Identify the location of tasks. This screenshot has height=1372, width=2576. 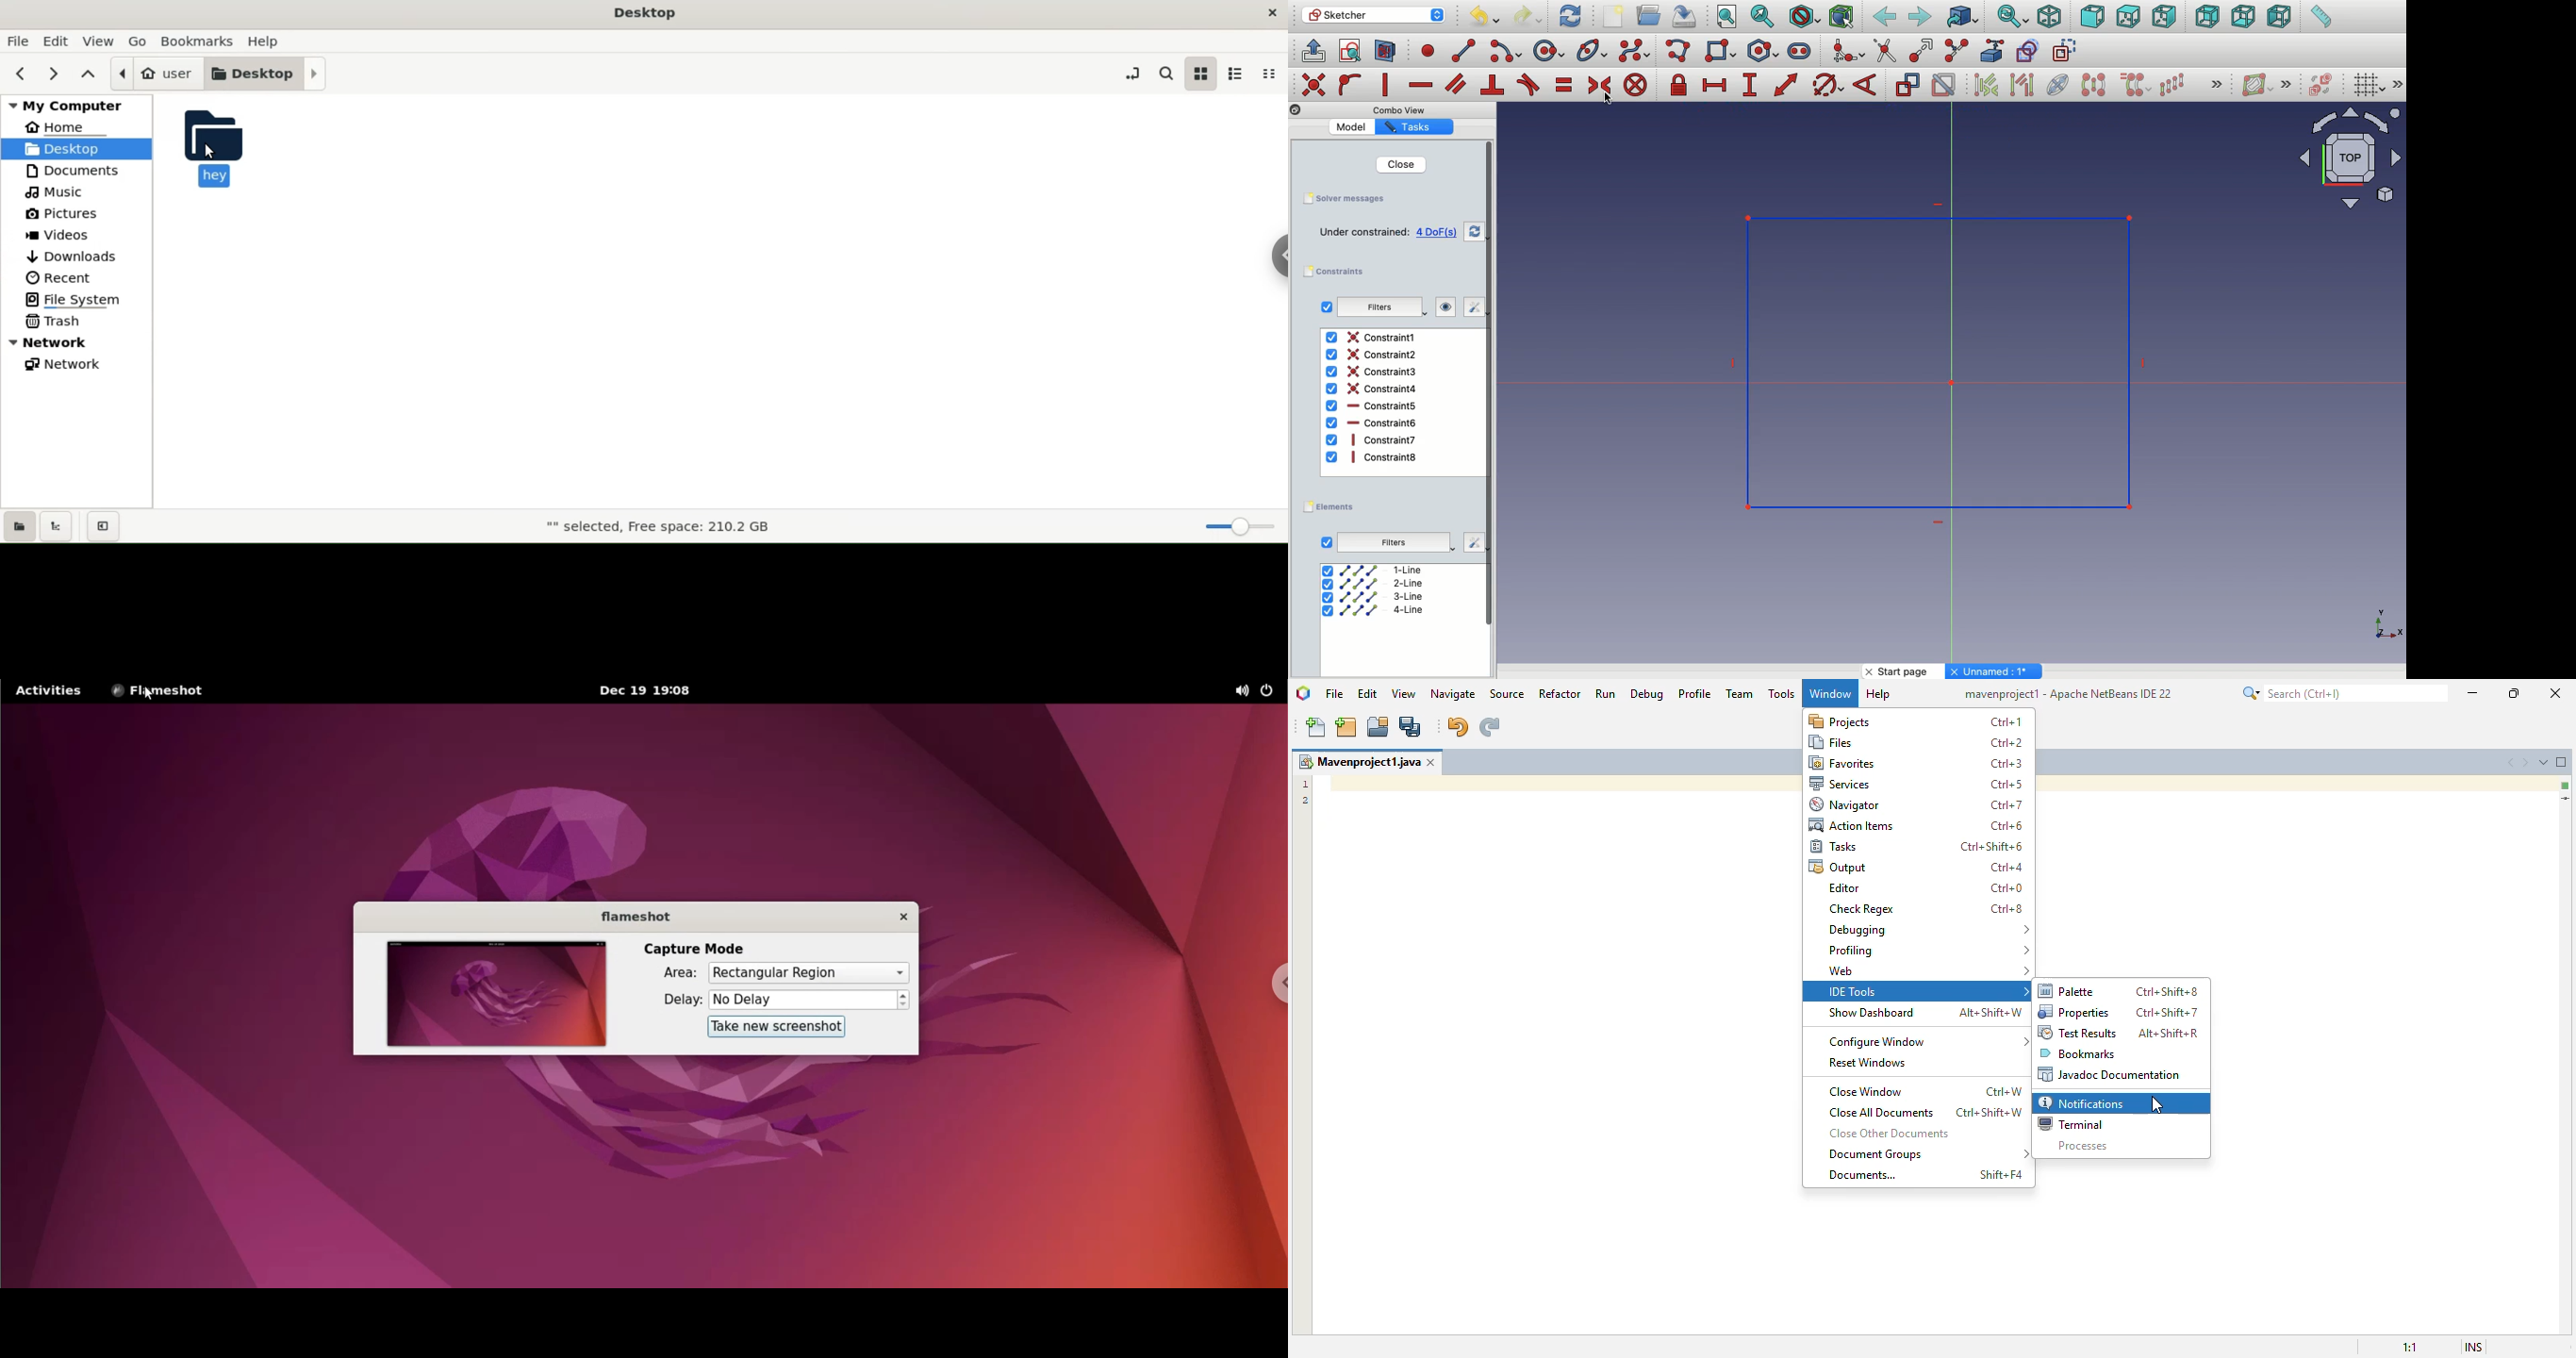
(1834, 846).